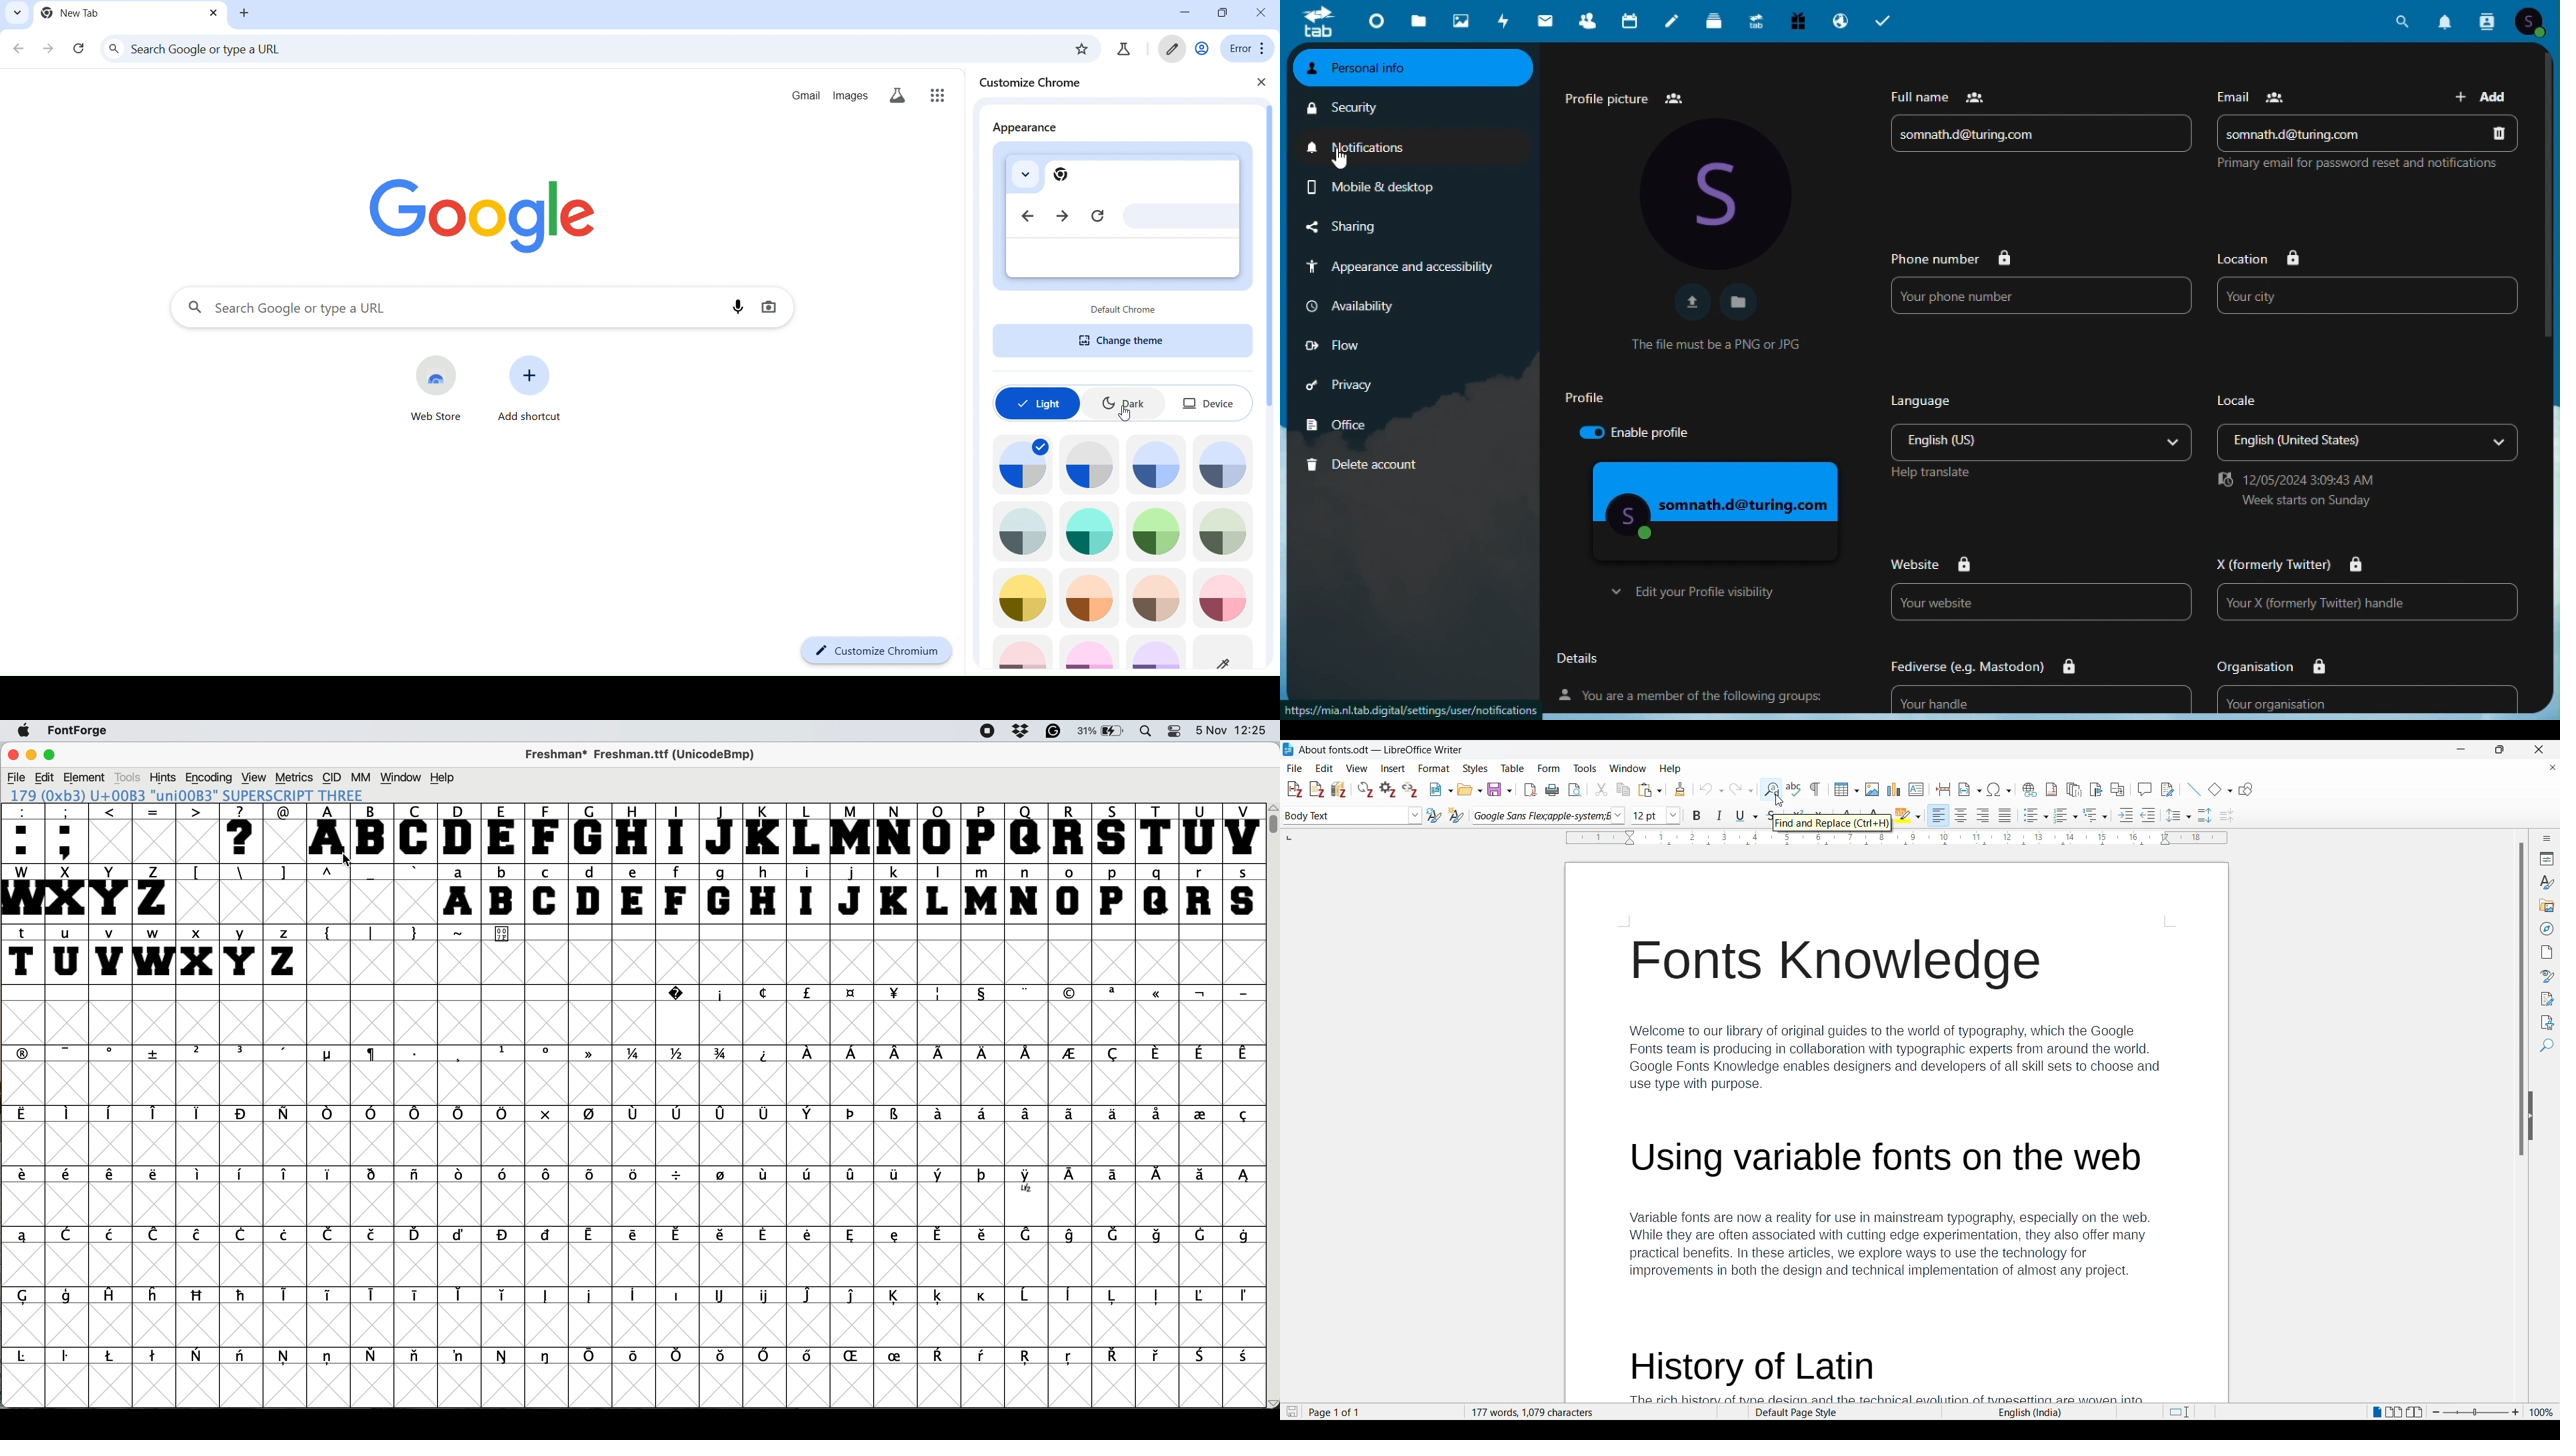 This screenshot has width=2576, height=1456. I want to click on Organization, so click(2368, 698).